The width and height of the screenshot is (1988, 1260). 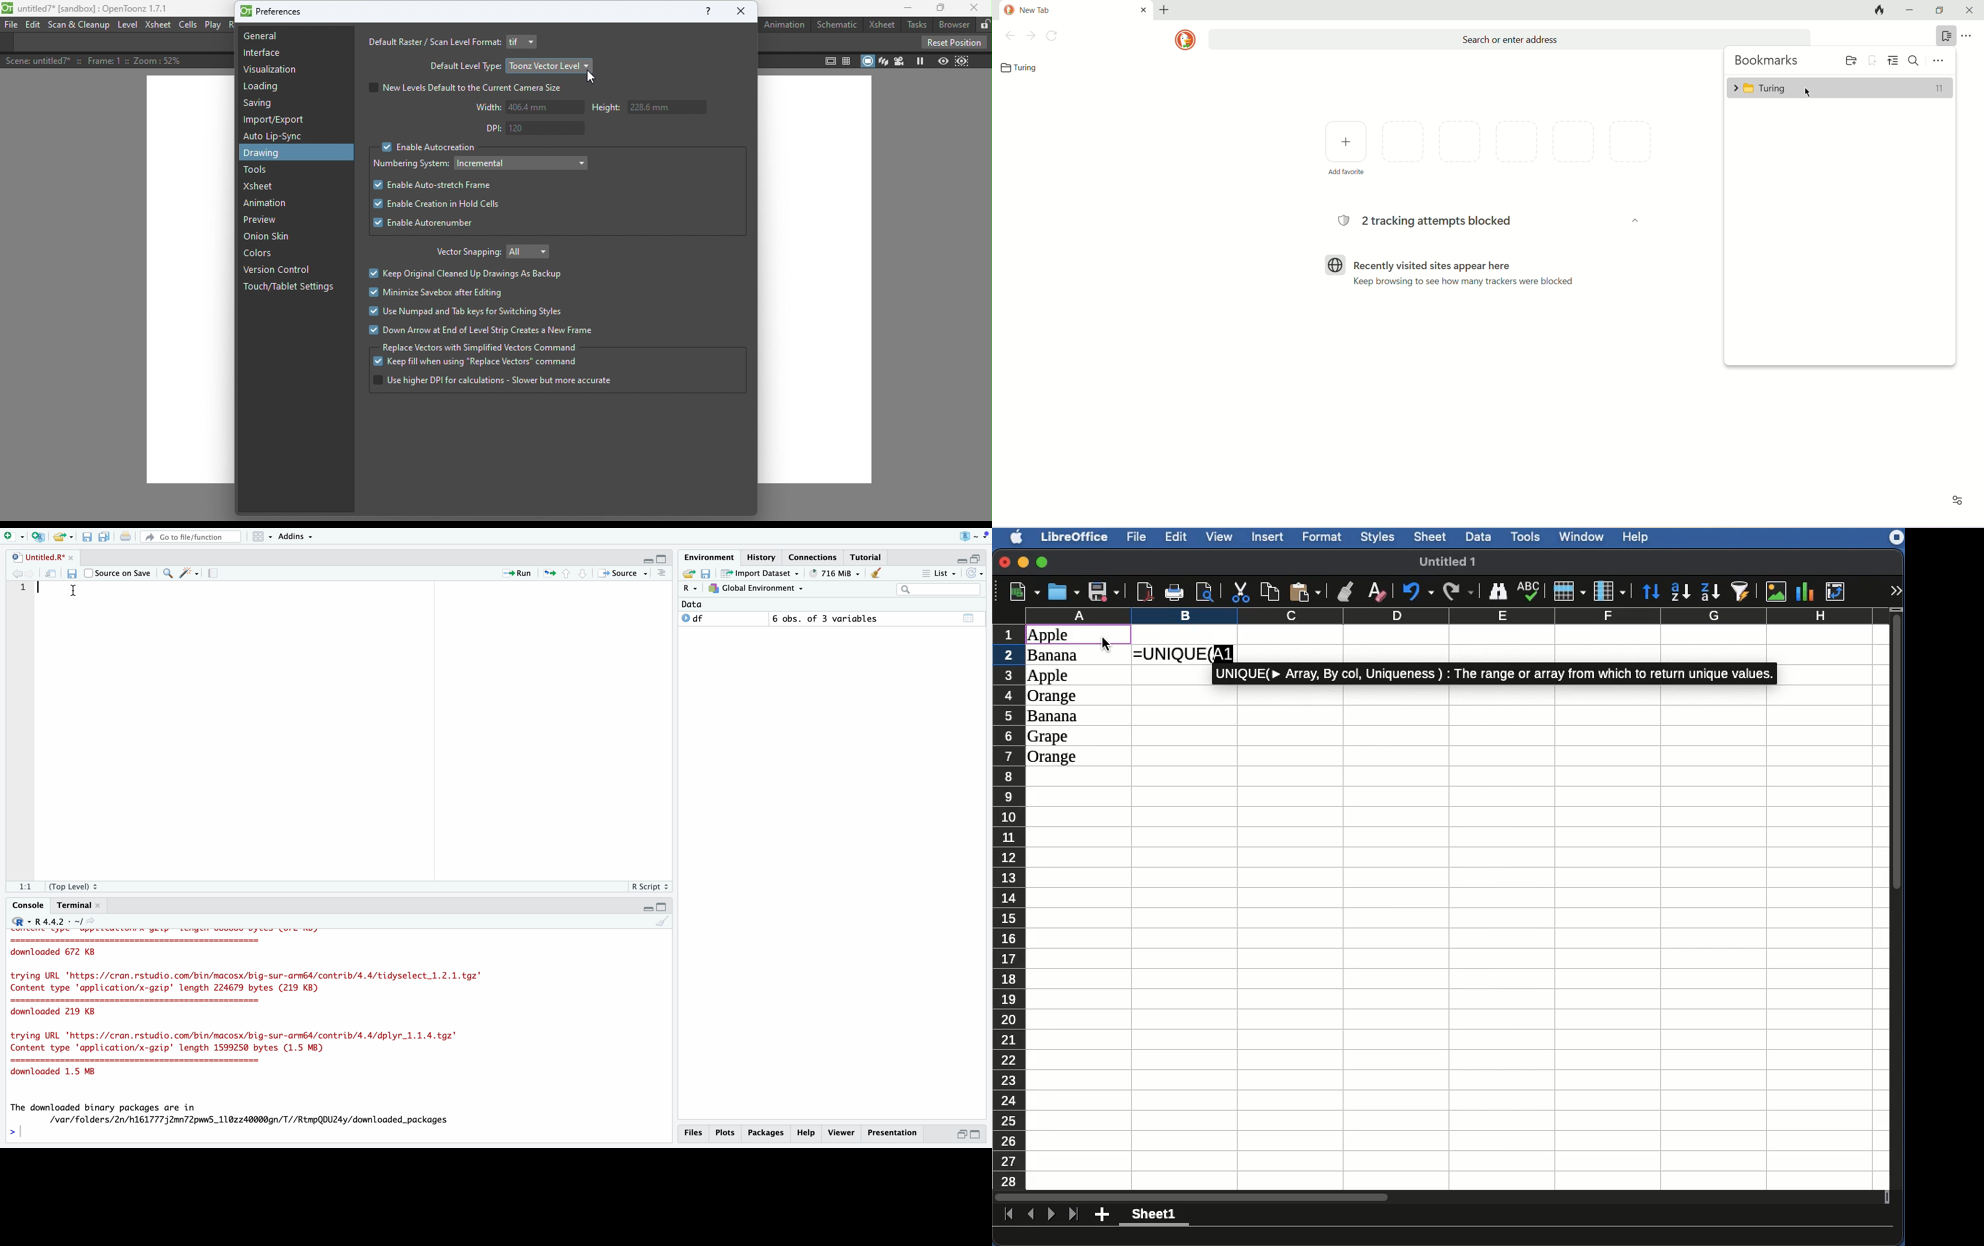 I want to click on Auto lip-sync, so click(x=276, y=137).